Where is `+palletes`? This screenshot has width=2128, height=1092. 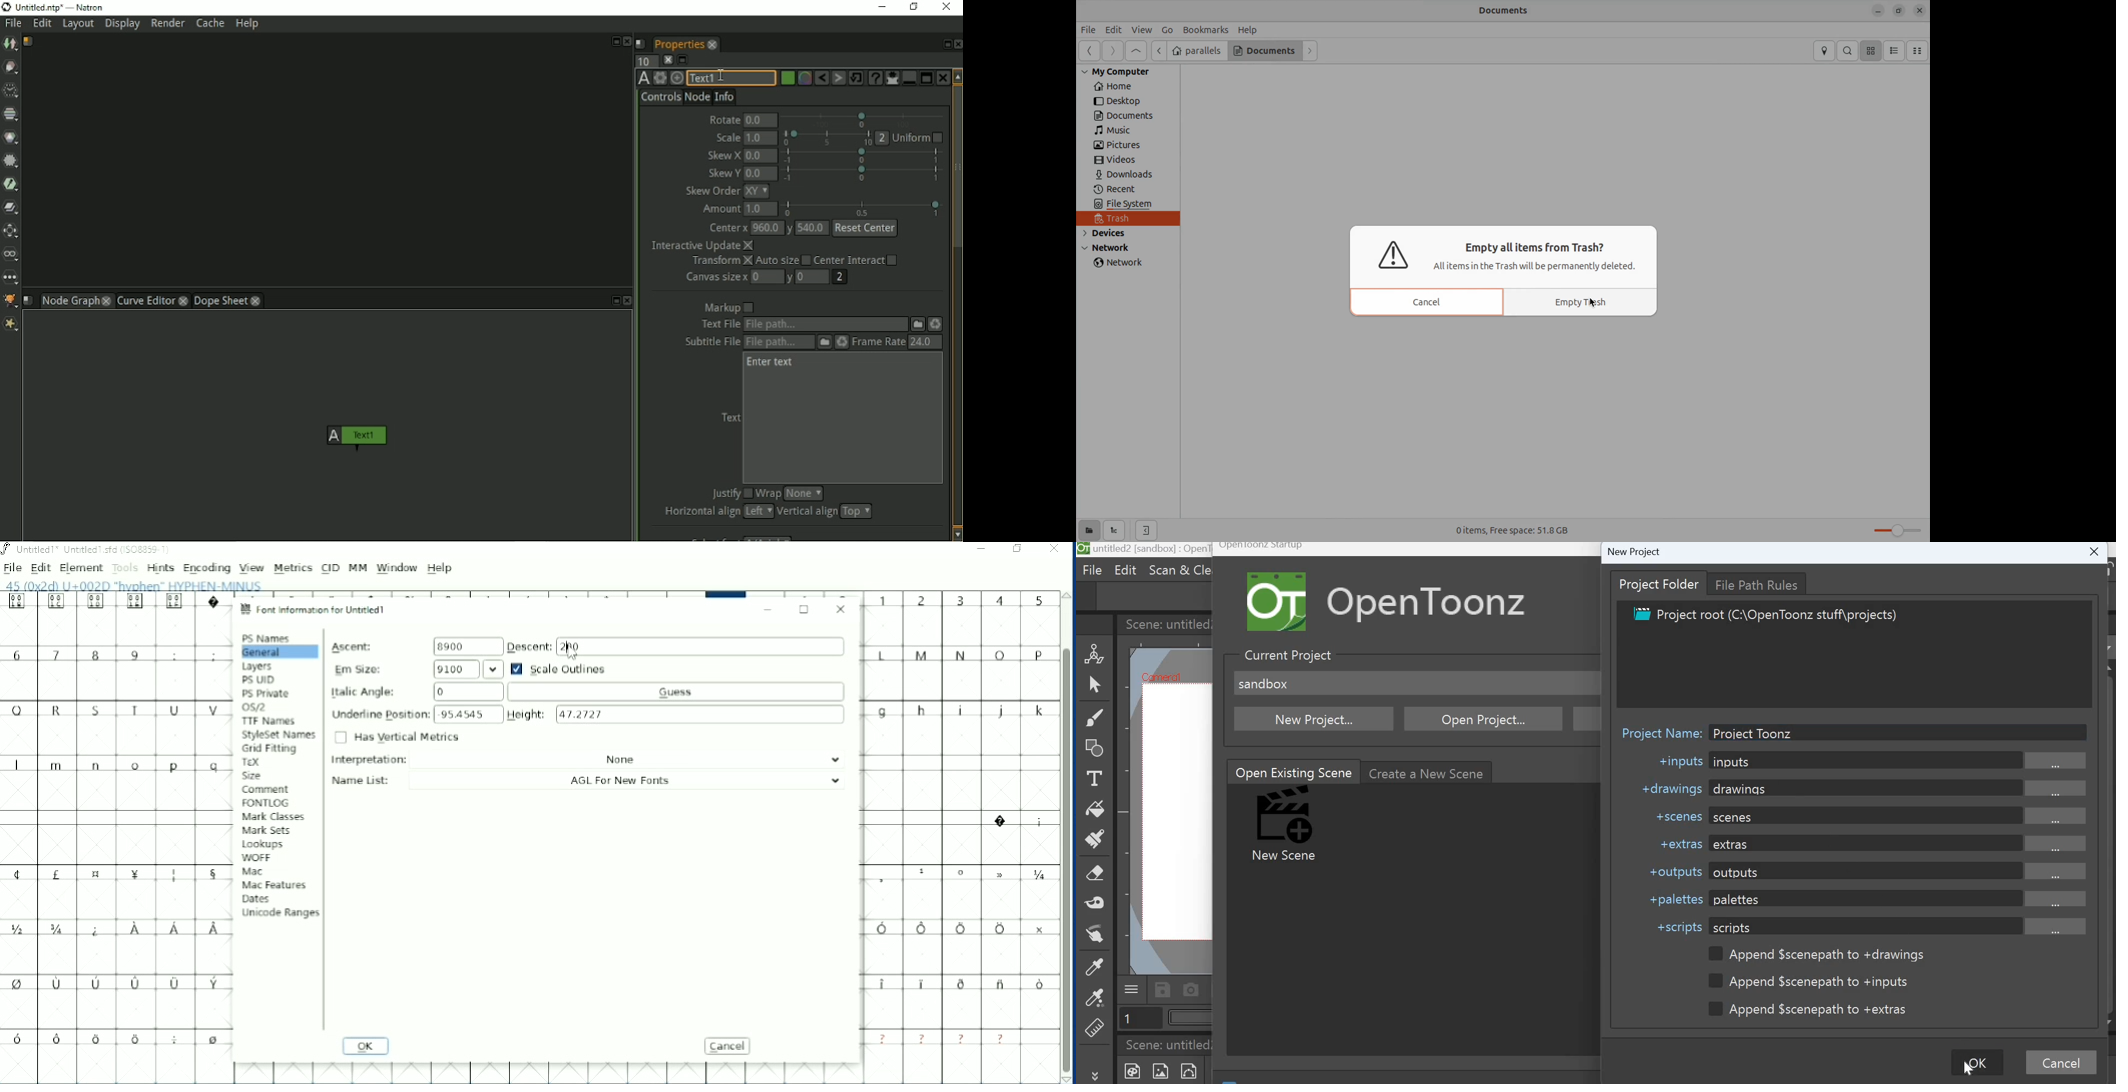
+palletes is located at coordinates (1674, 900).